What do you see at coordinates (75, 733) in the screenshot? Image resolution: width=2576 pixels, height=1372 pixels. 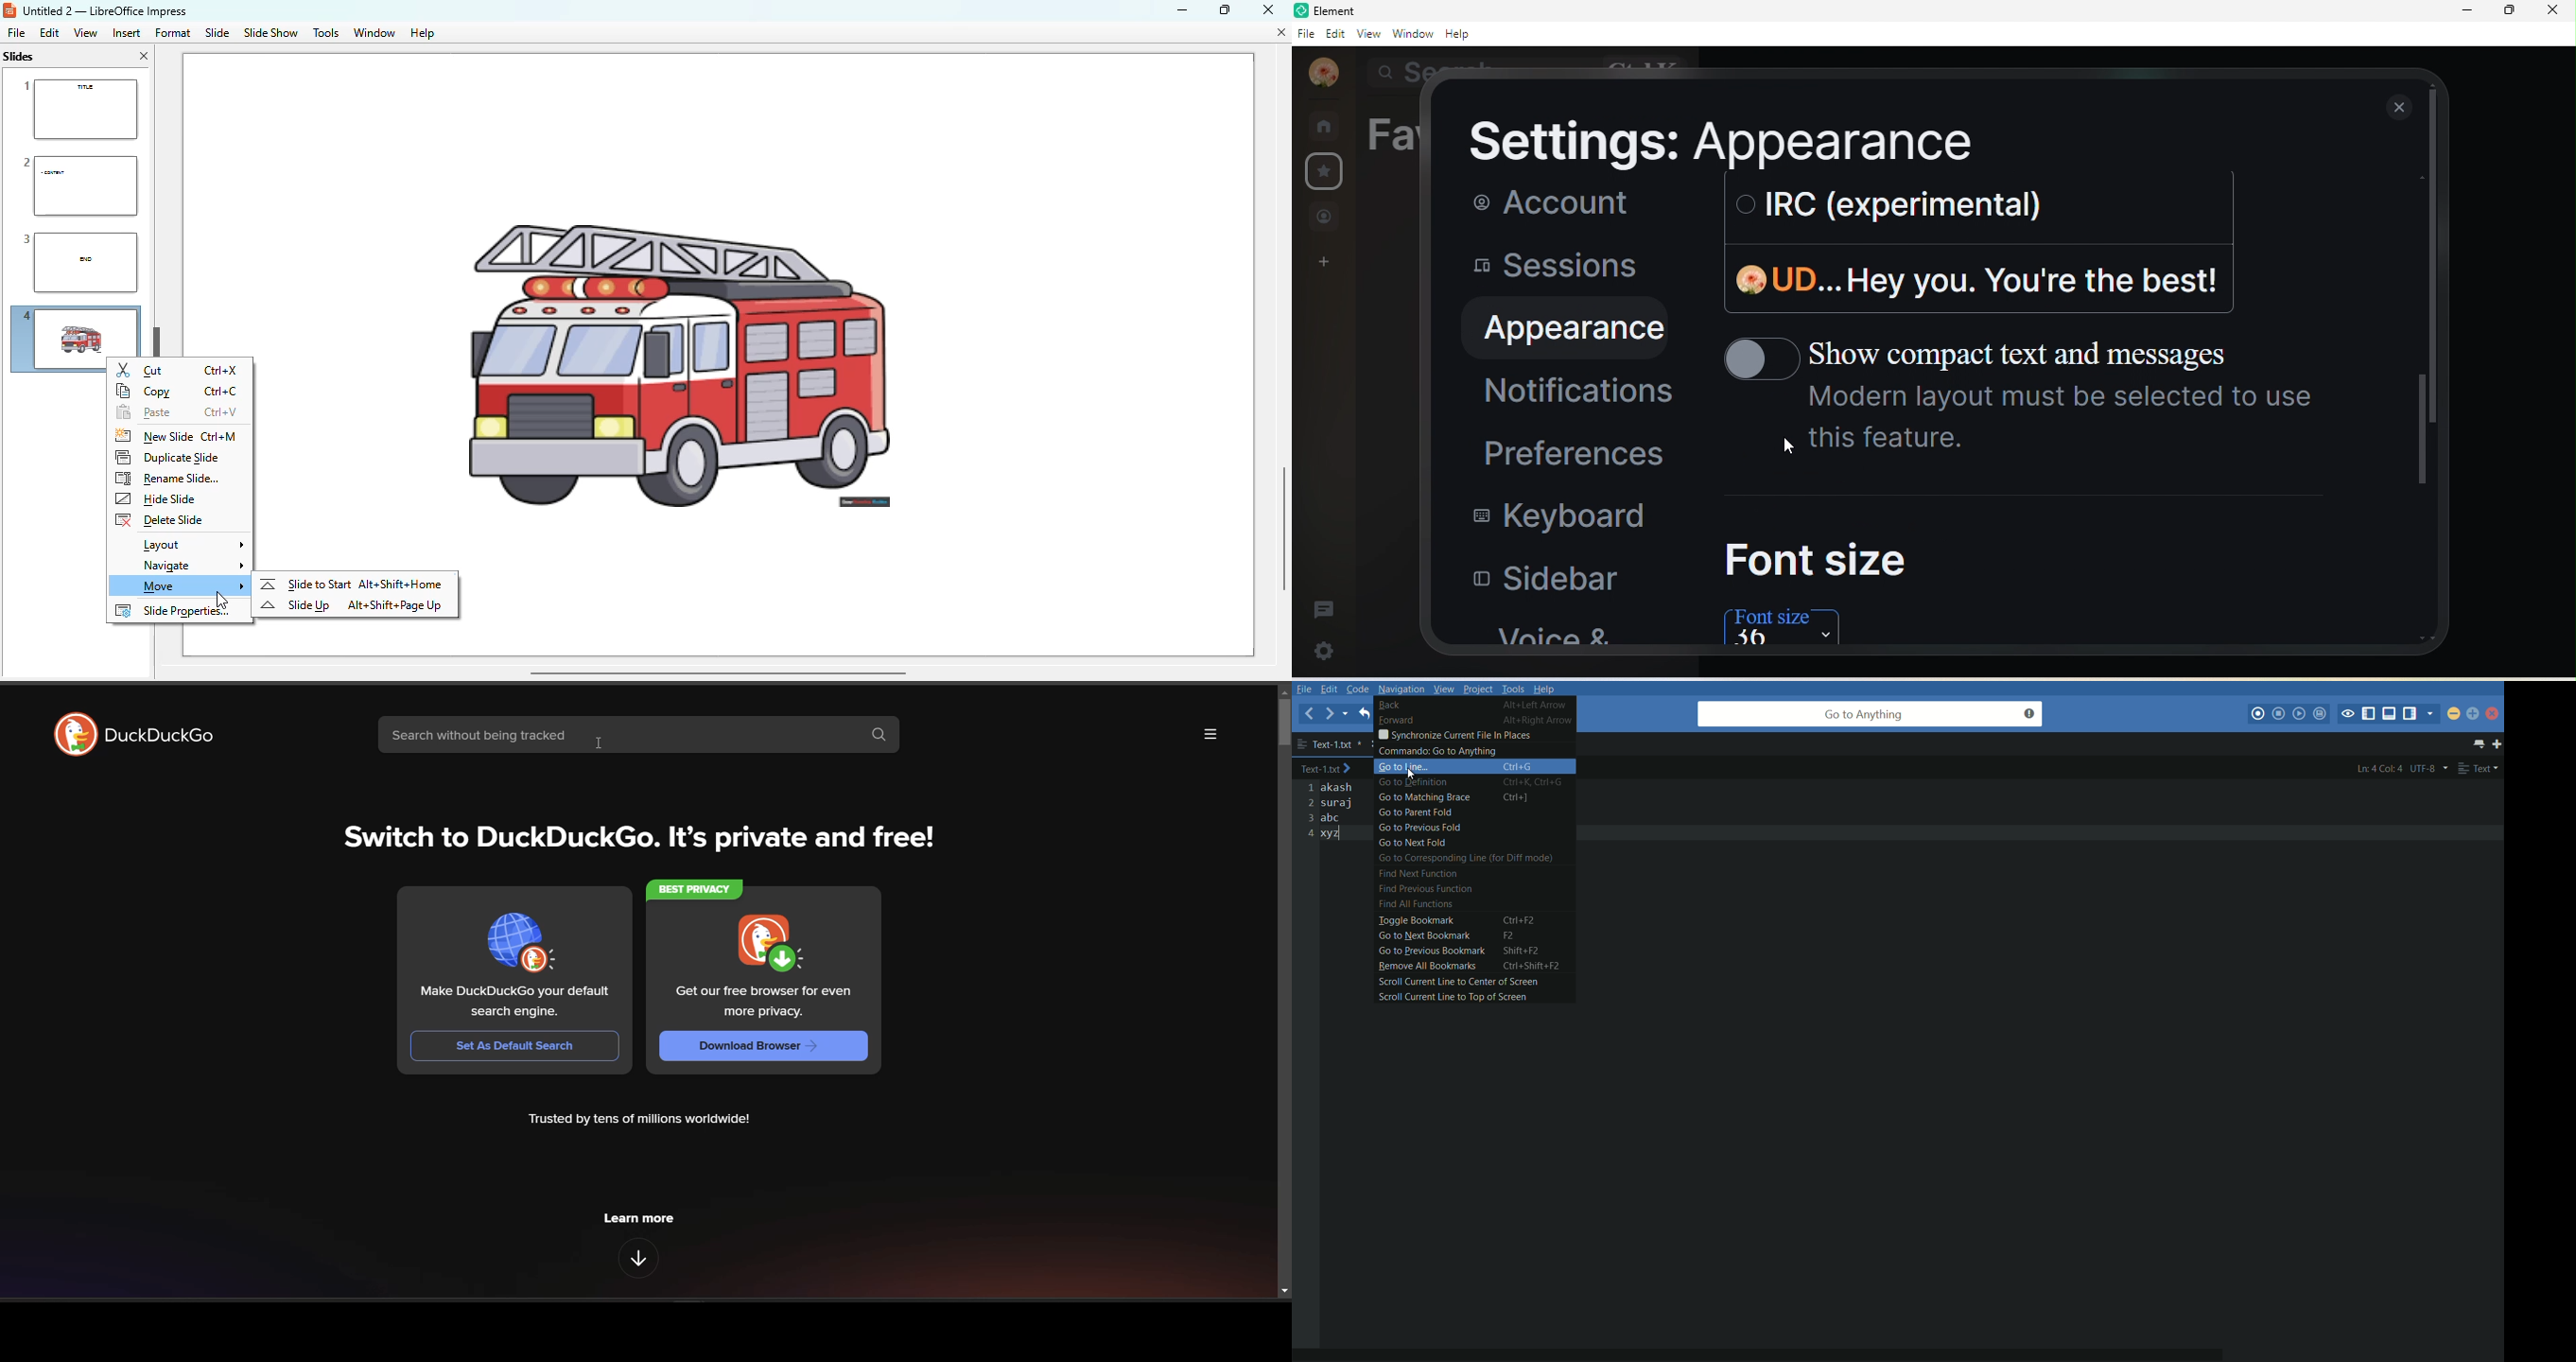 I see `duckduckgo logo` at bounding box center [75, 733].